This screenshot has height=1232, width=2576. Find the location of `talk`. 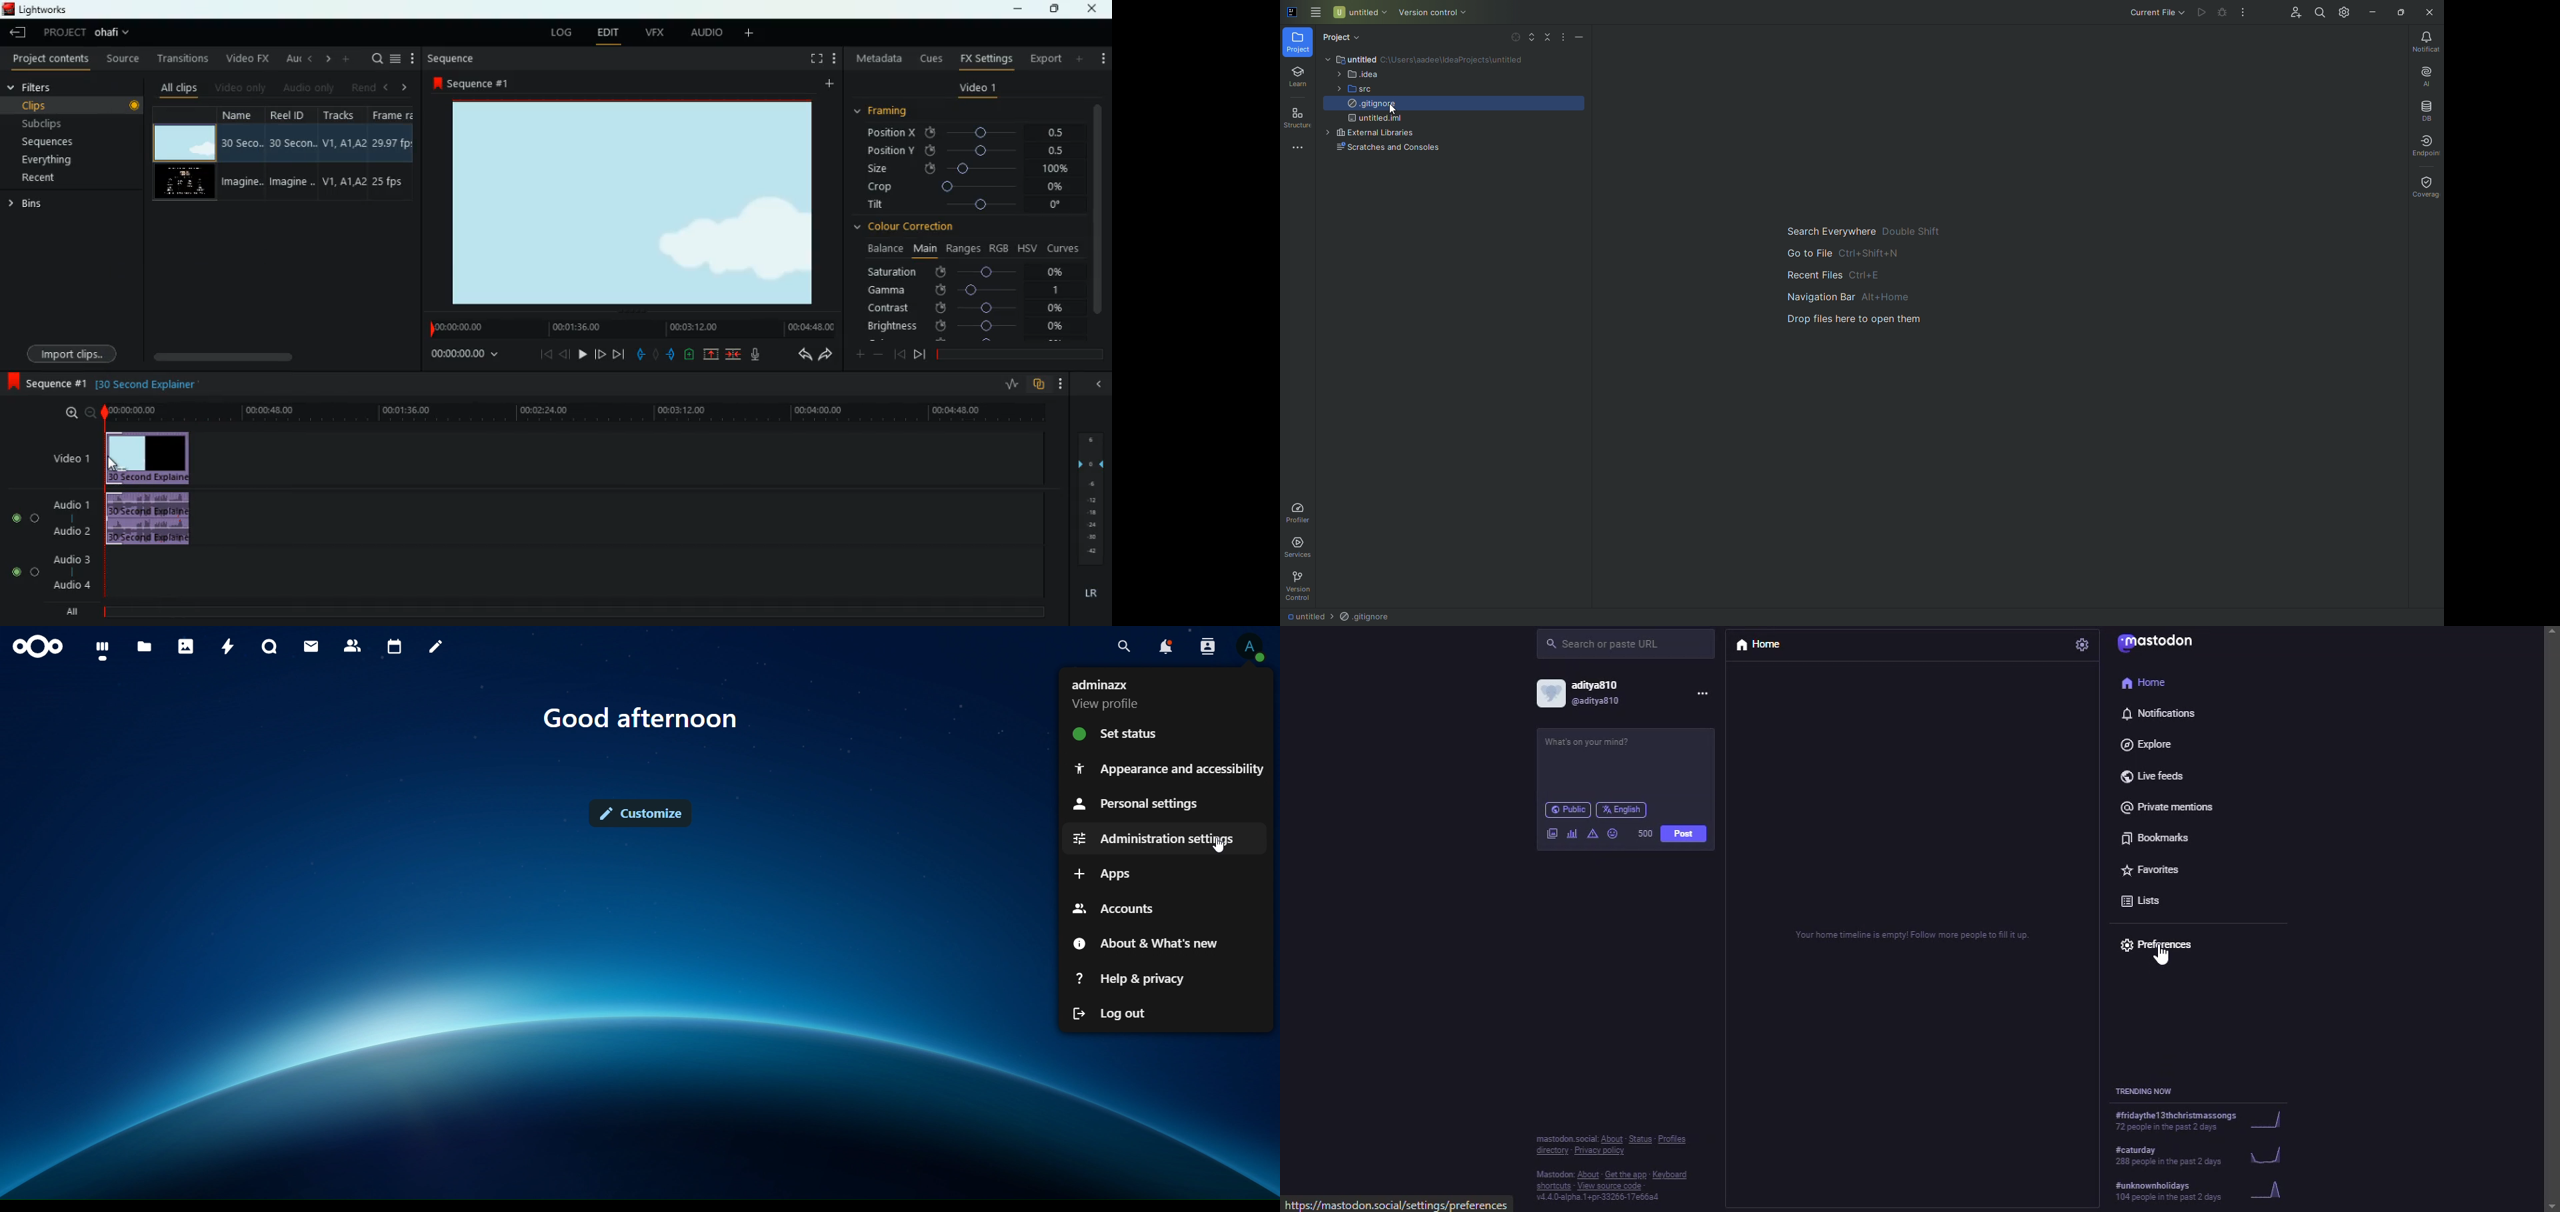

talk is located at coordinates (272, 646).